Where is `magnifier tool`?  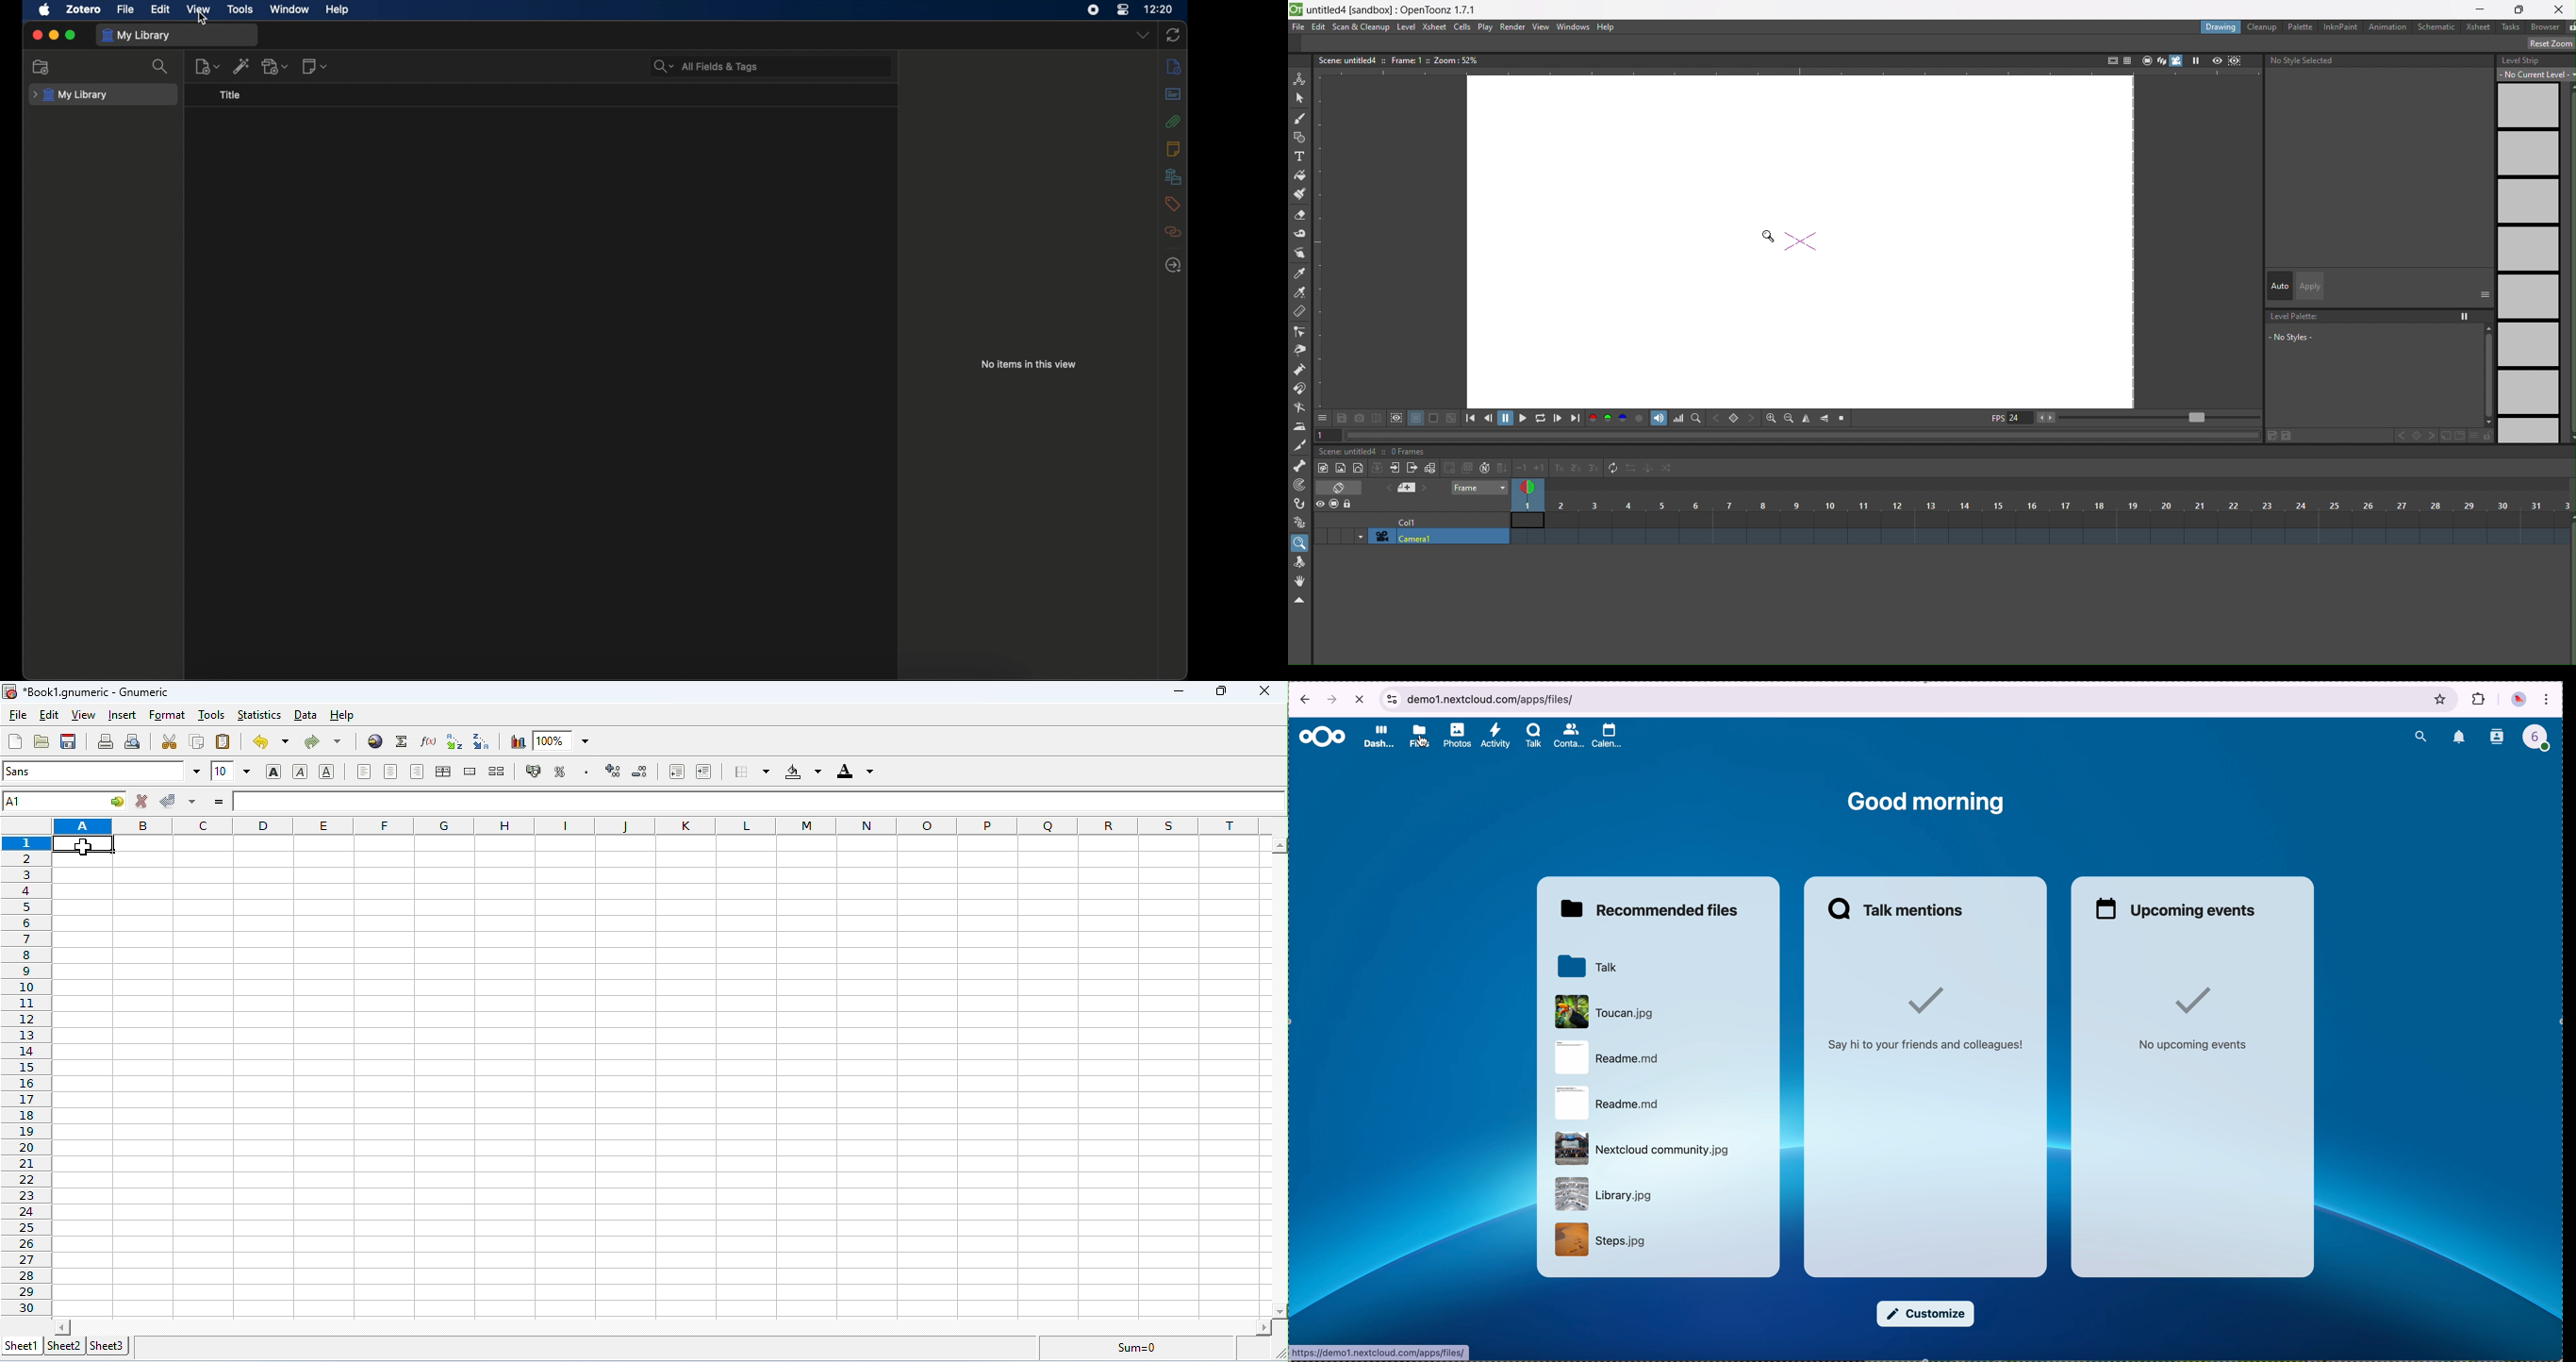 magnifier tool is located at coordinates (1301, 543).